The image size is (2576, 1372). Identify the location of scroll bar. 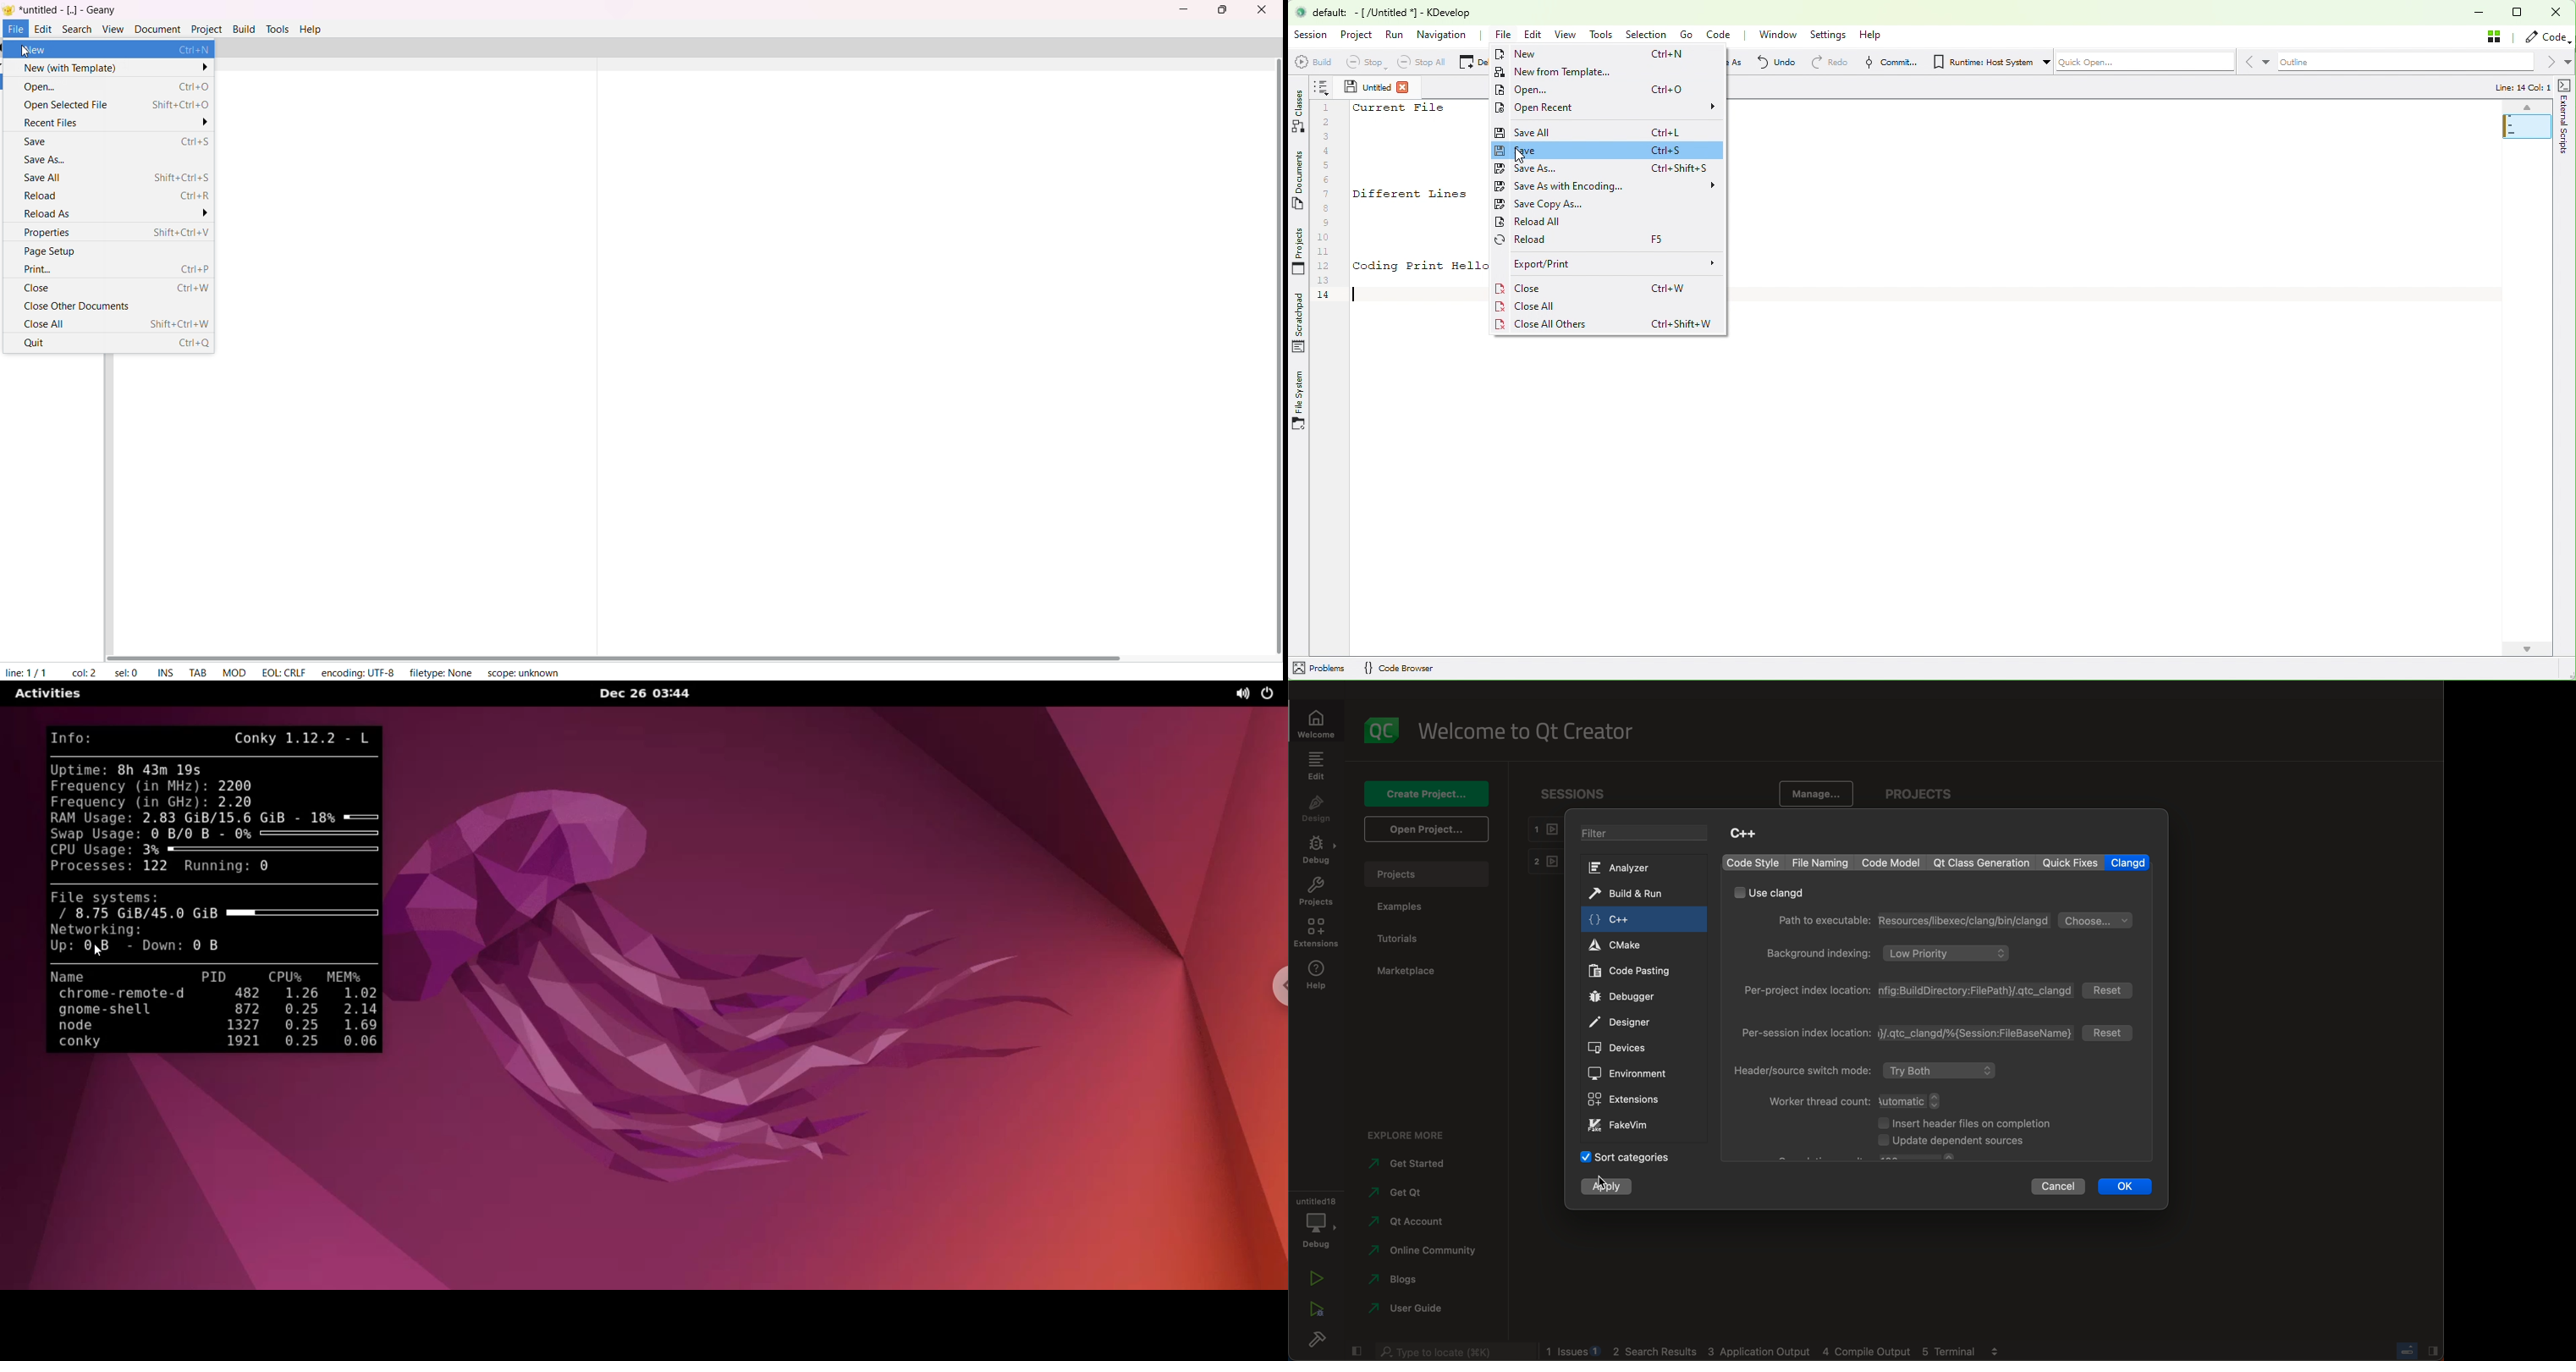
(1277, 357).